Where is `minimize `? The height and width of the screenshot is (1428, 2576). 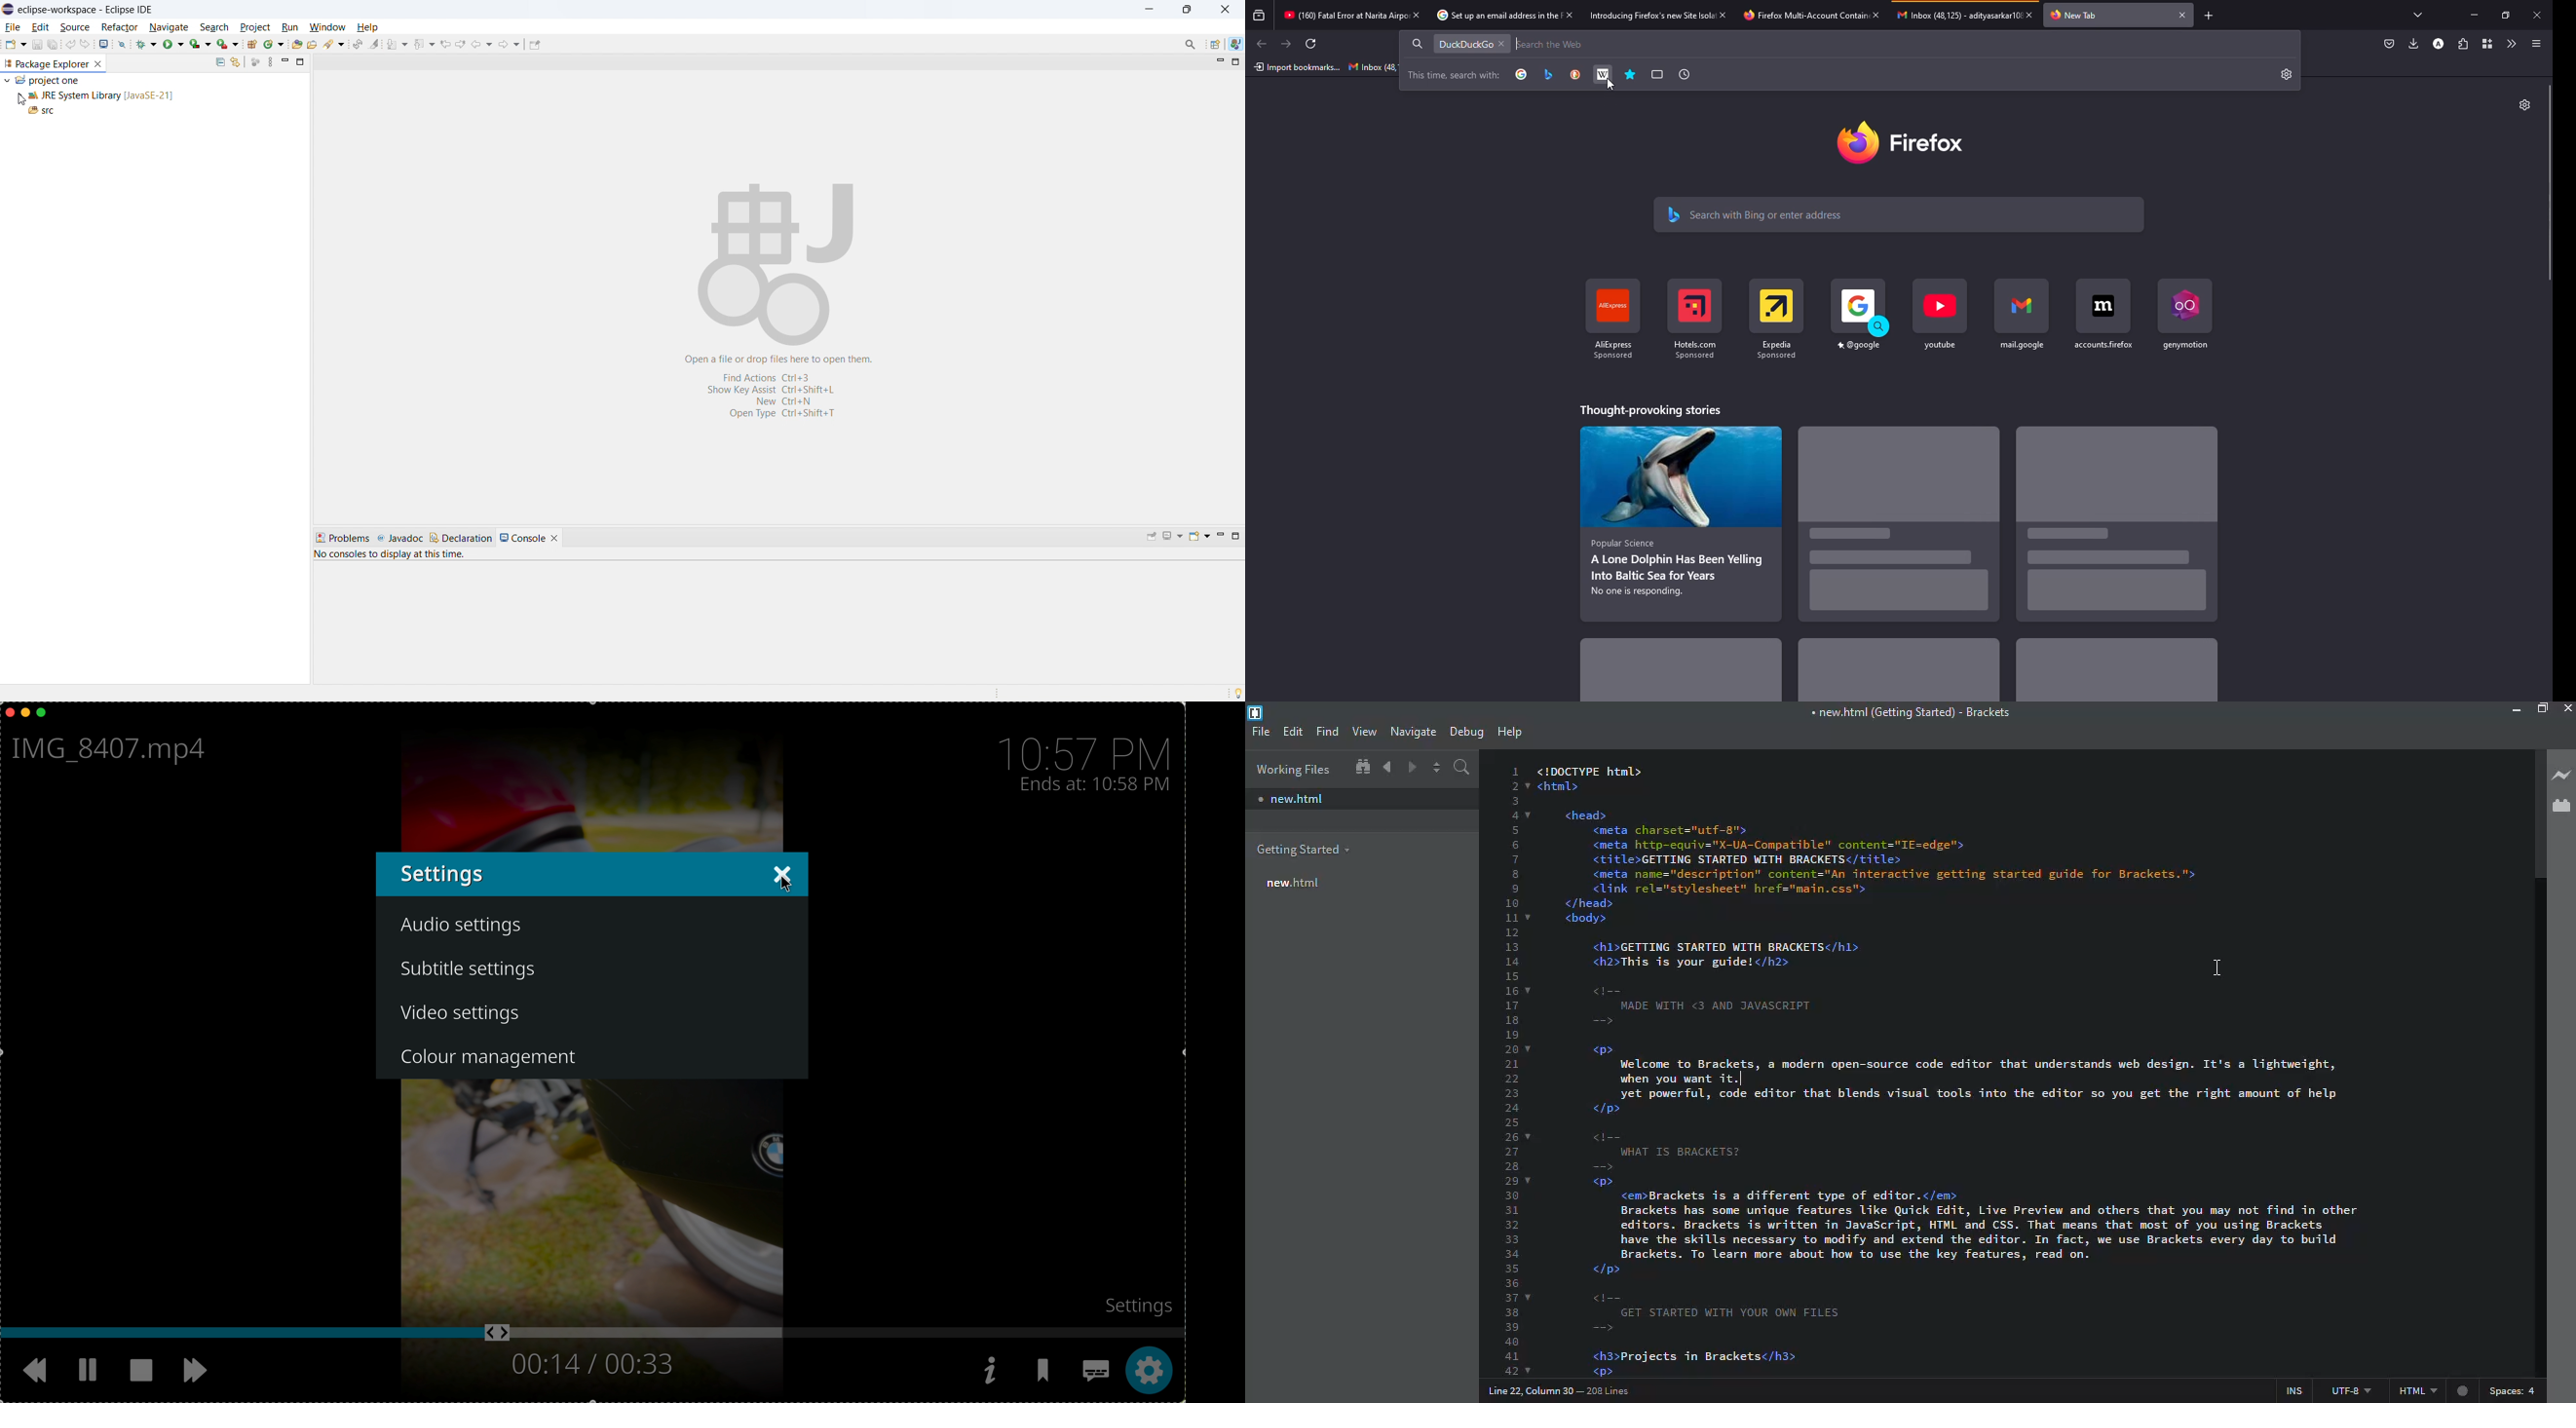 minimize  is located at coordinates (26, 715).